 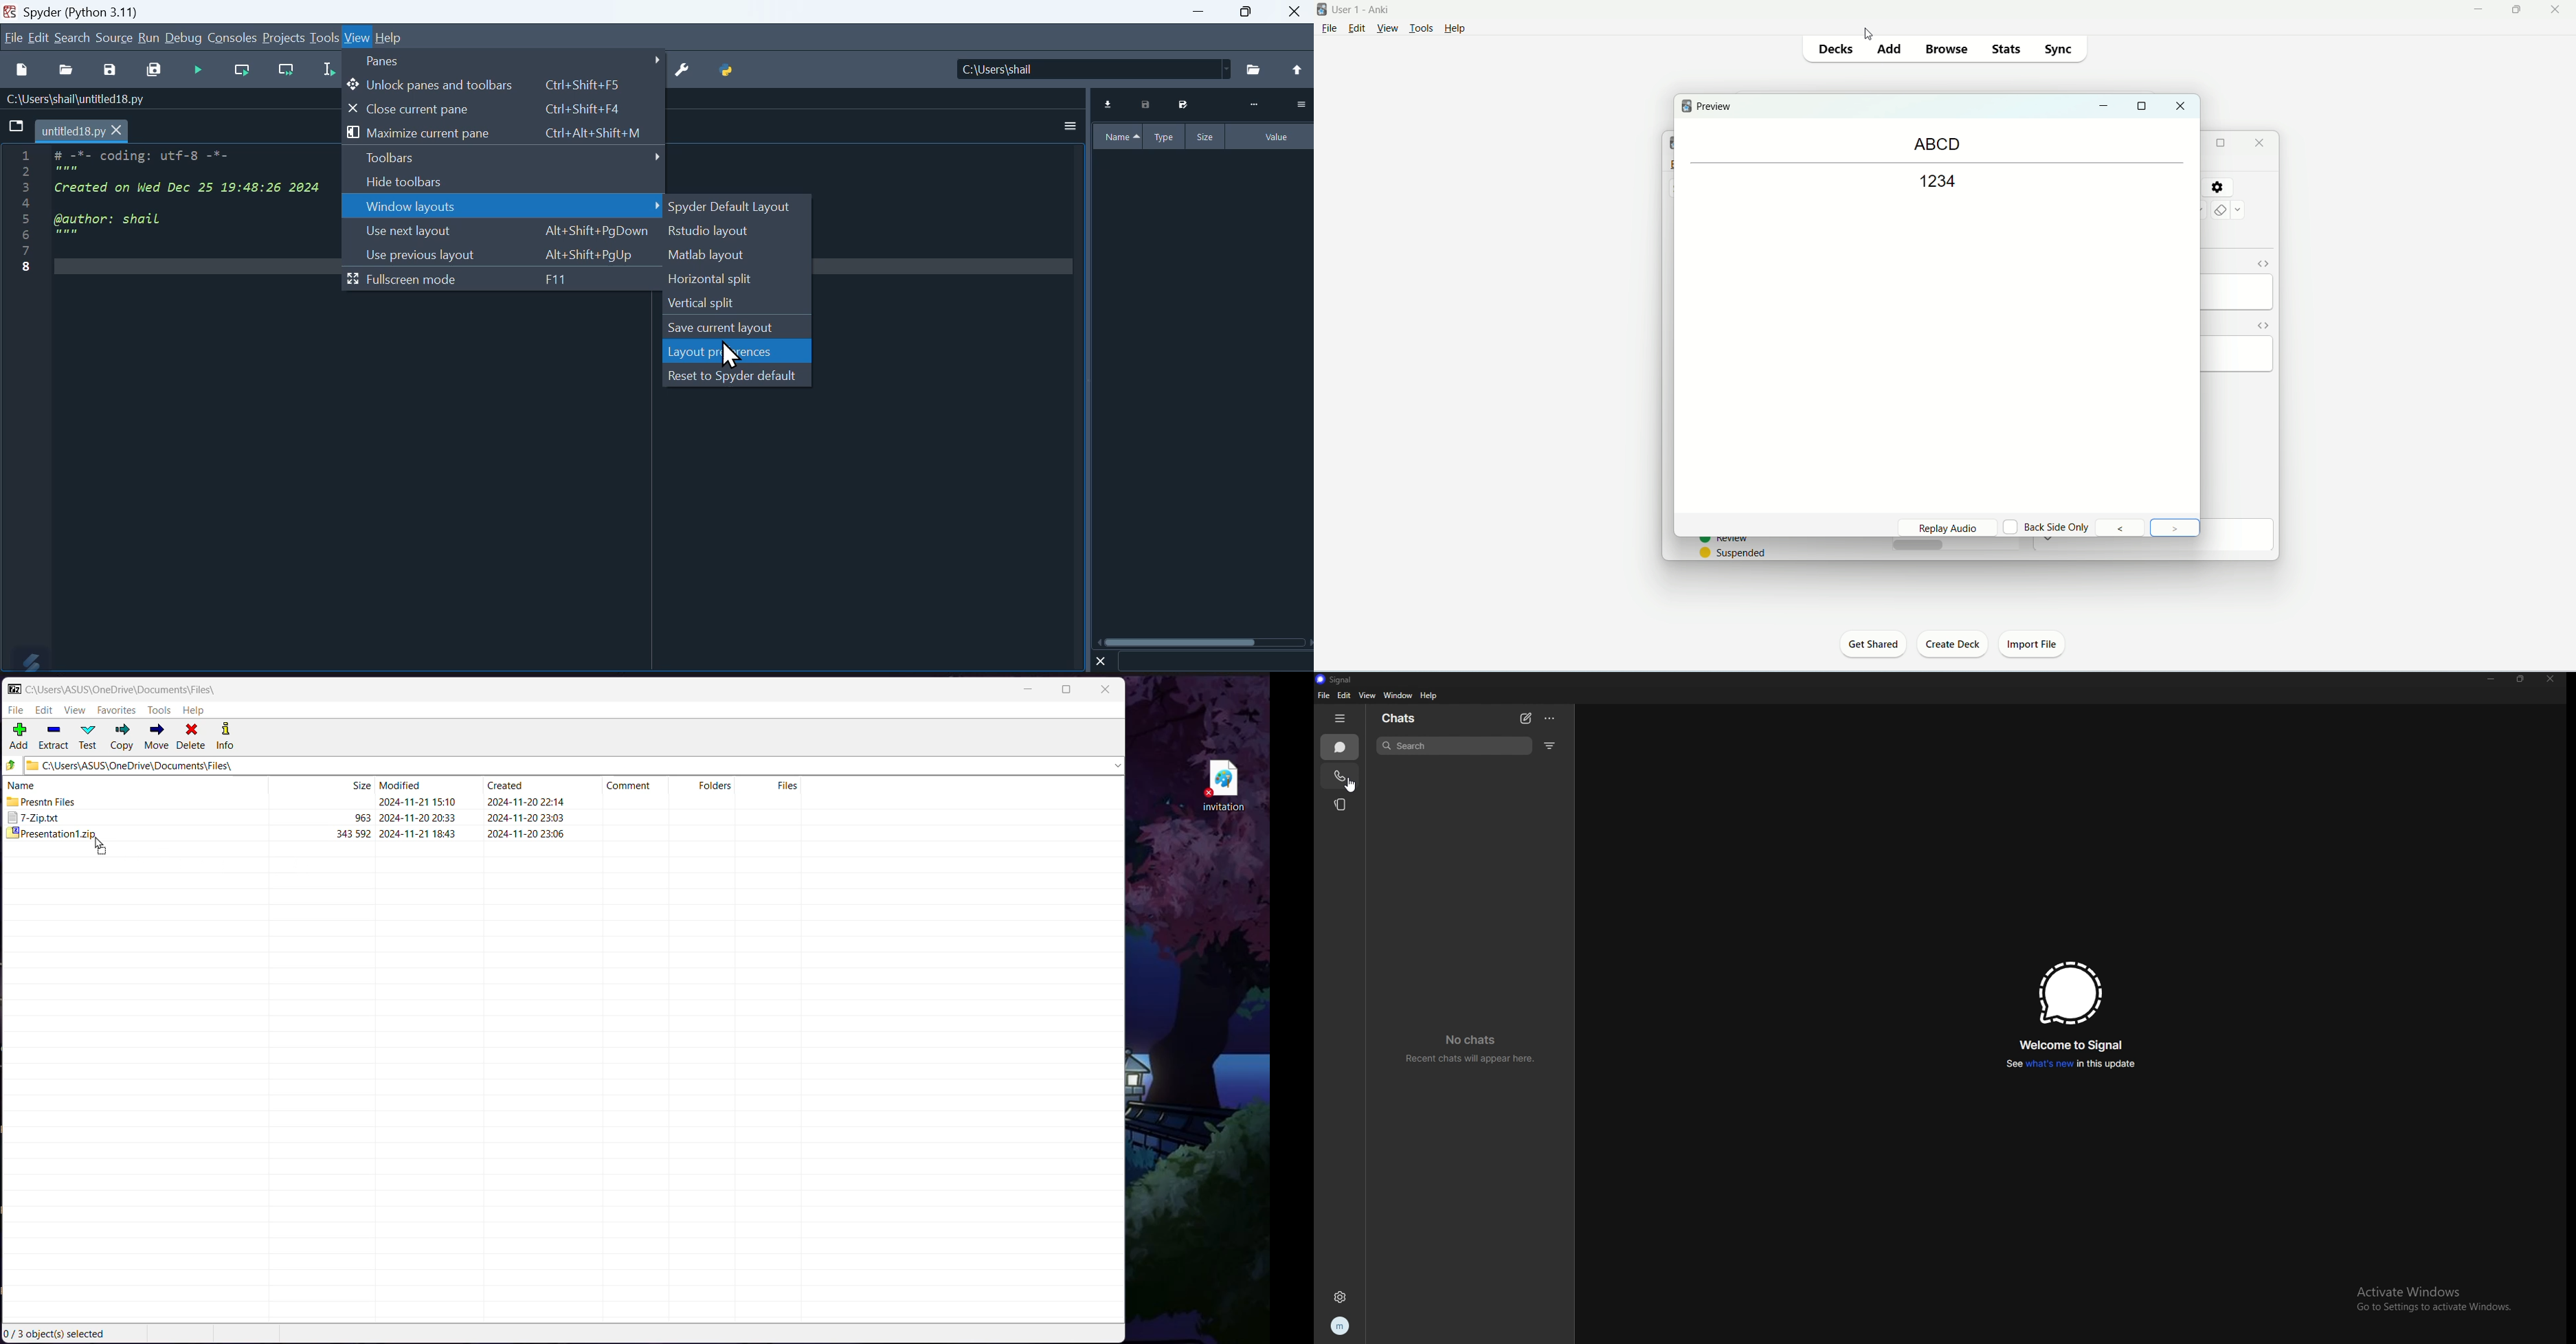 I want to click on File on Desktop, so click(x=1221, y=785).